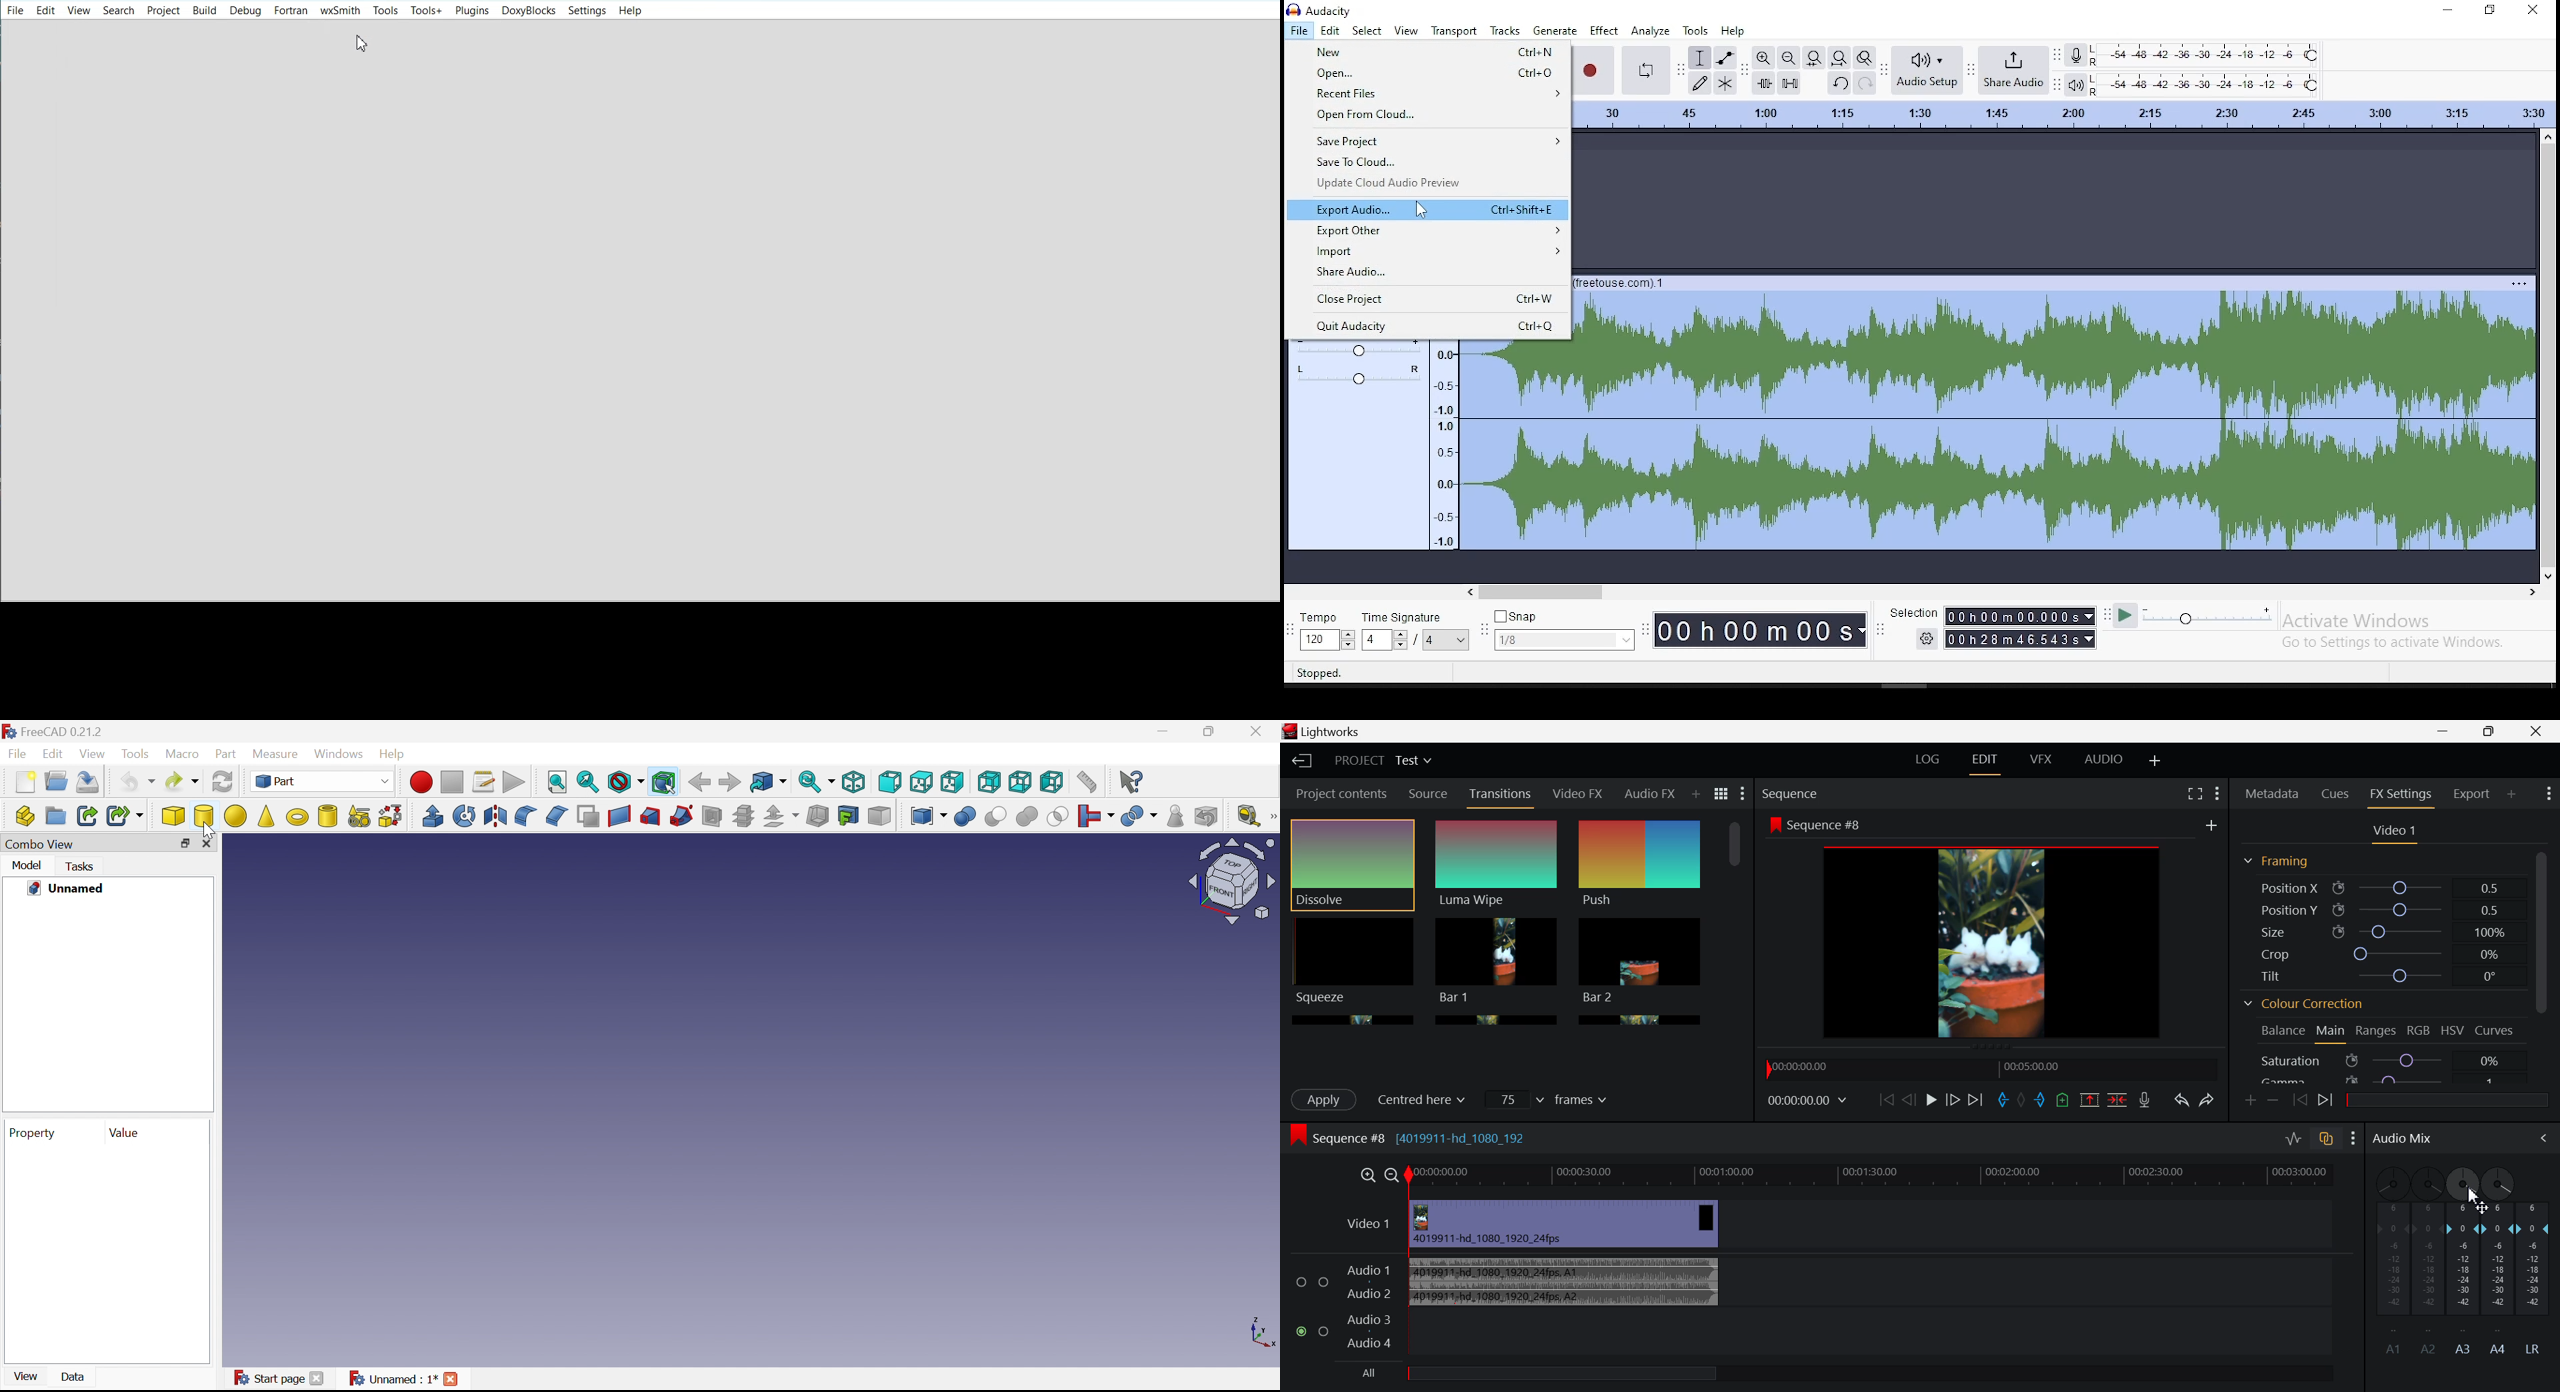  I want to click on Color per face, so click(880, 816).